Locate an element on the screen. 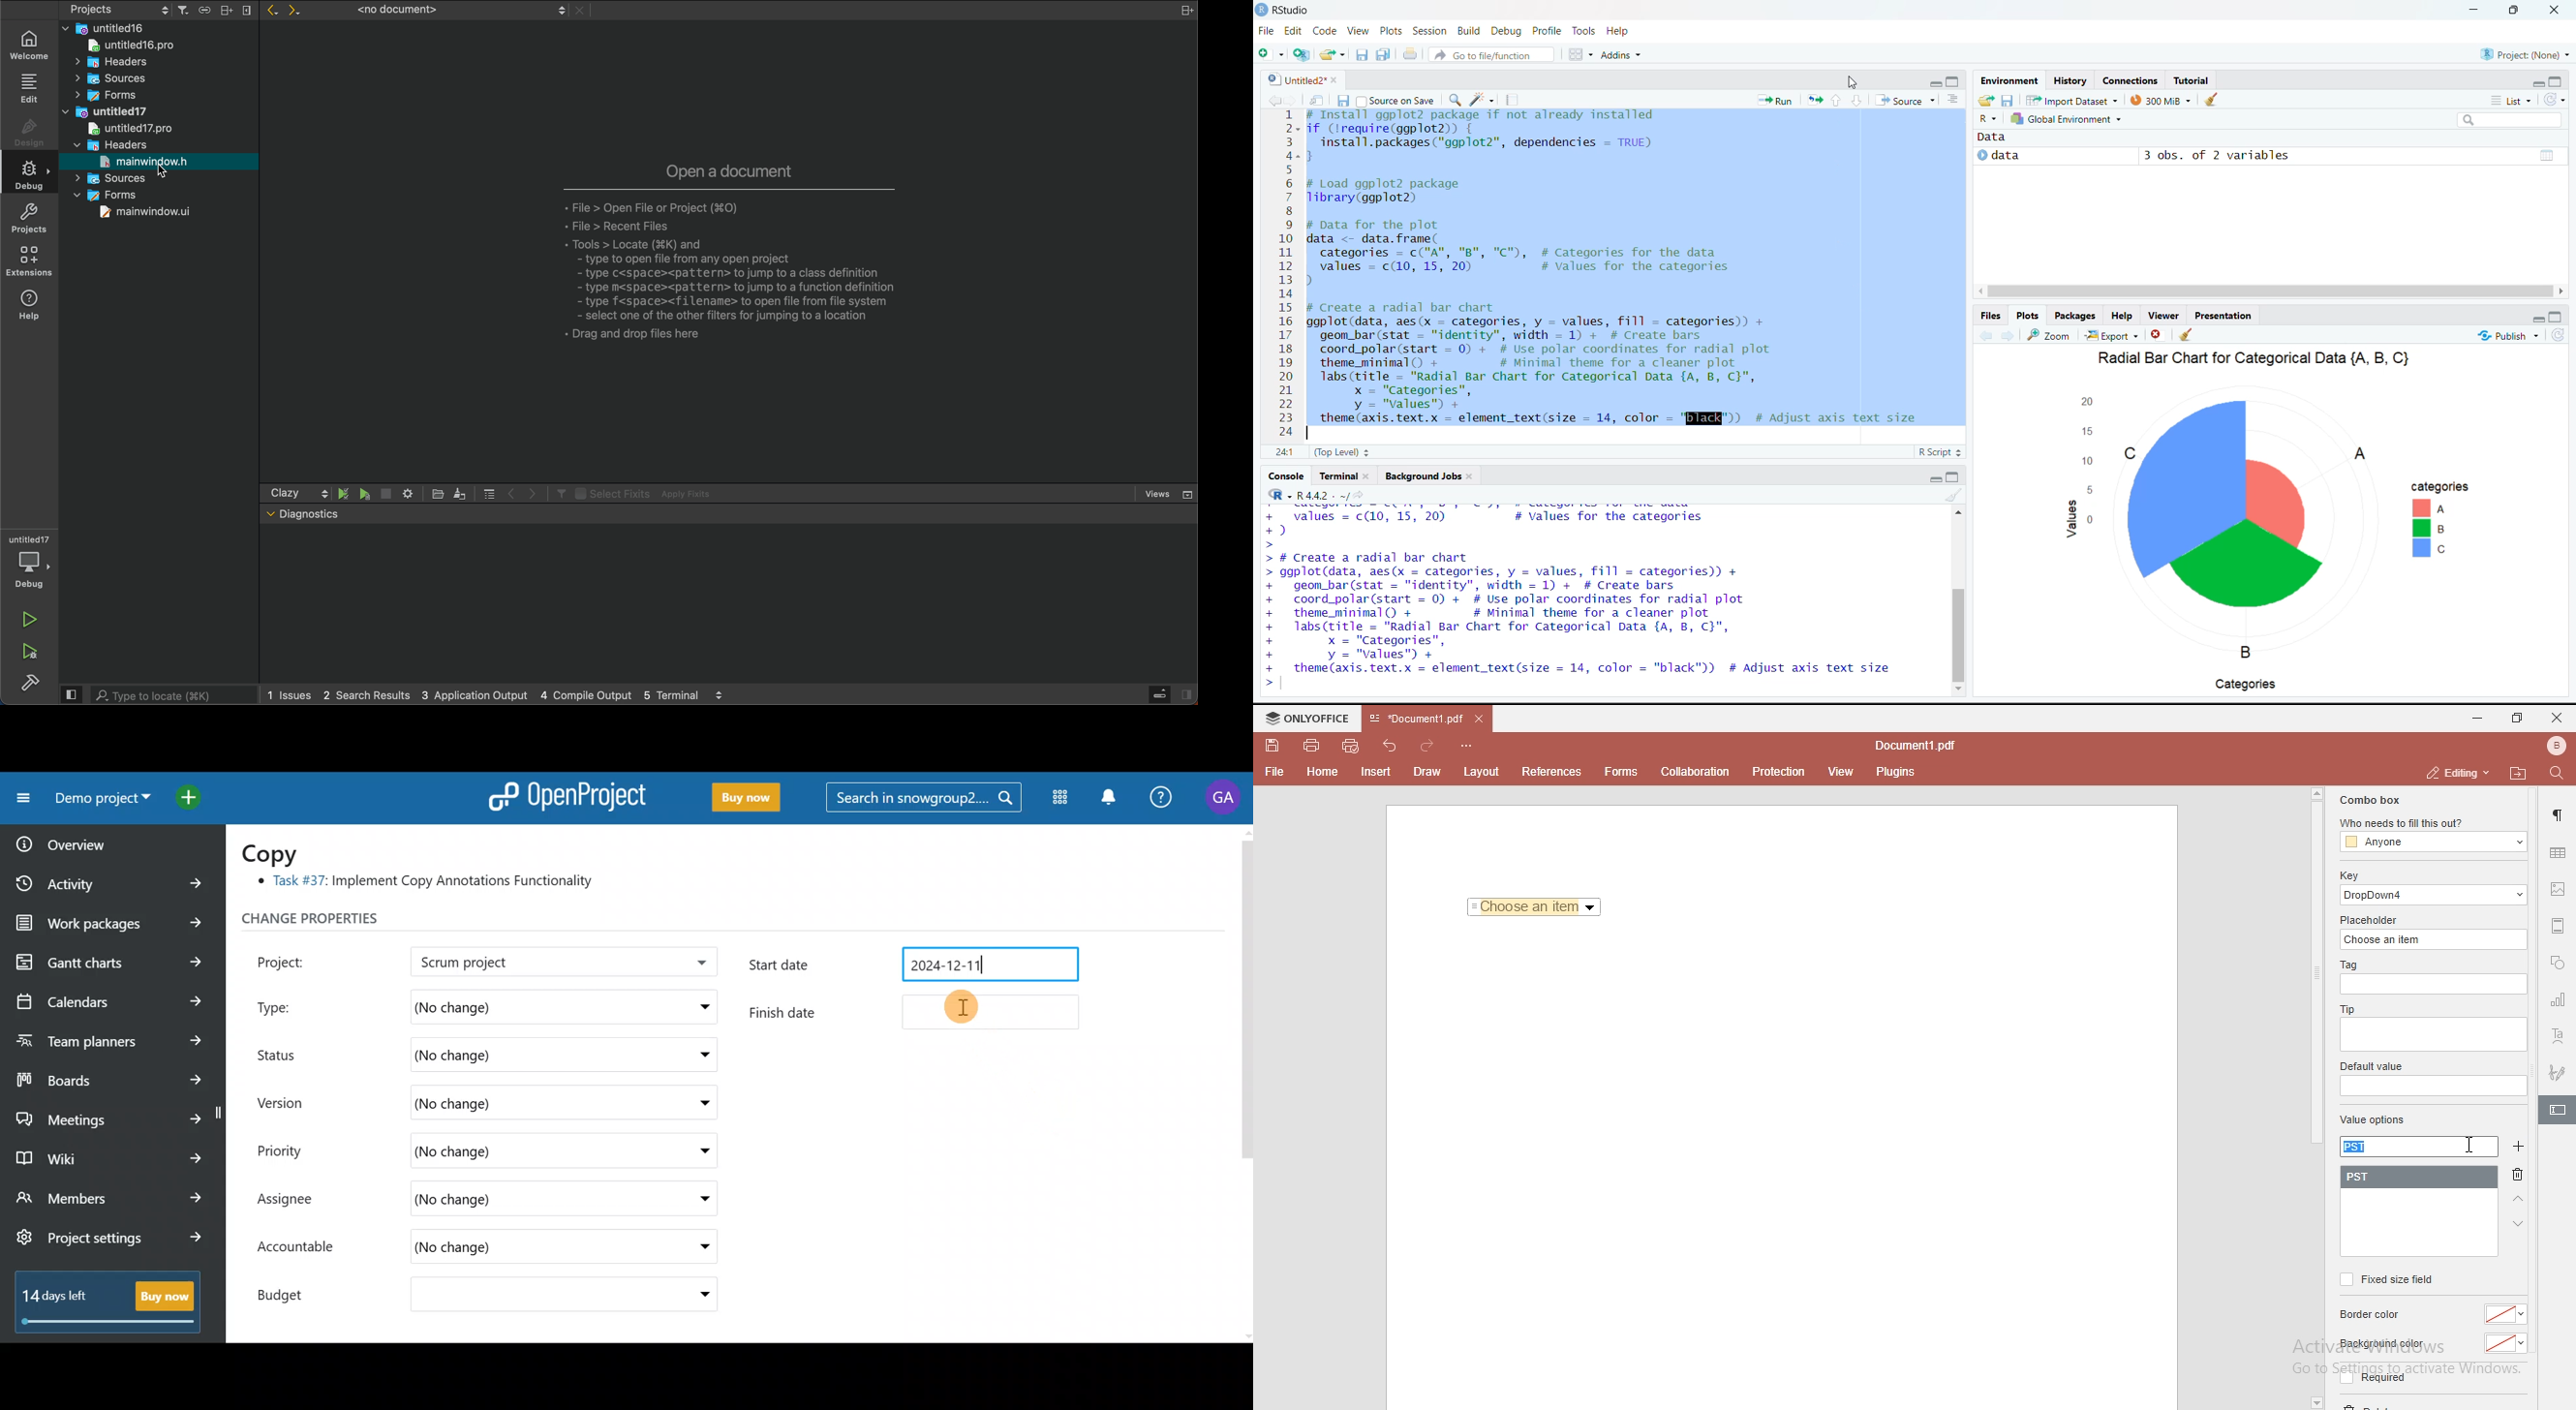  mainwindow.h is located at coordinates (144, 161).